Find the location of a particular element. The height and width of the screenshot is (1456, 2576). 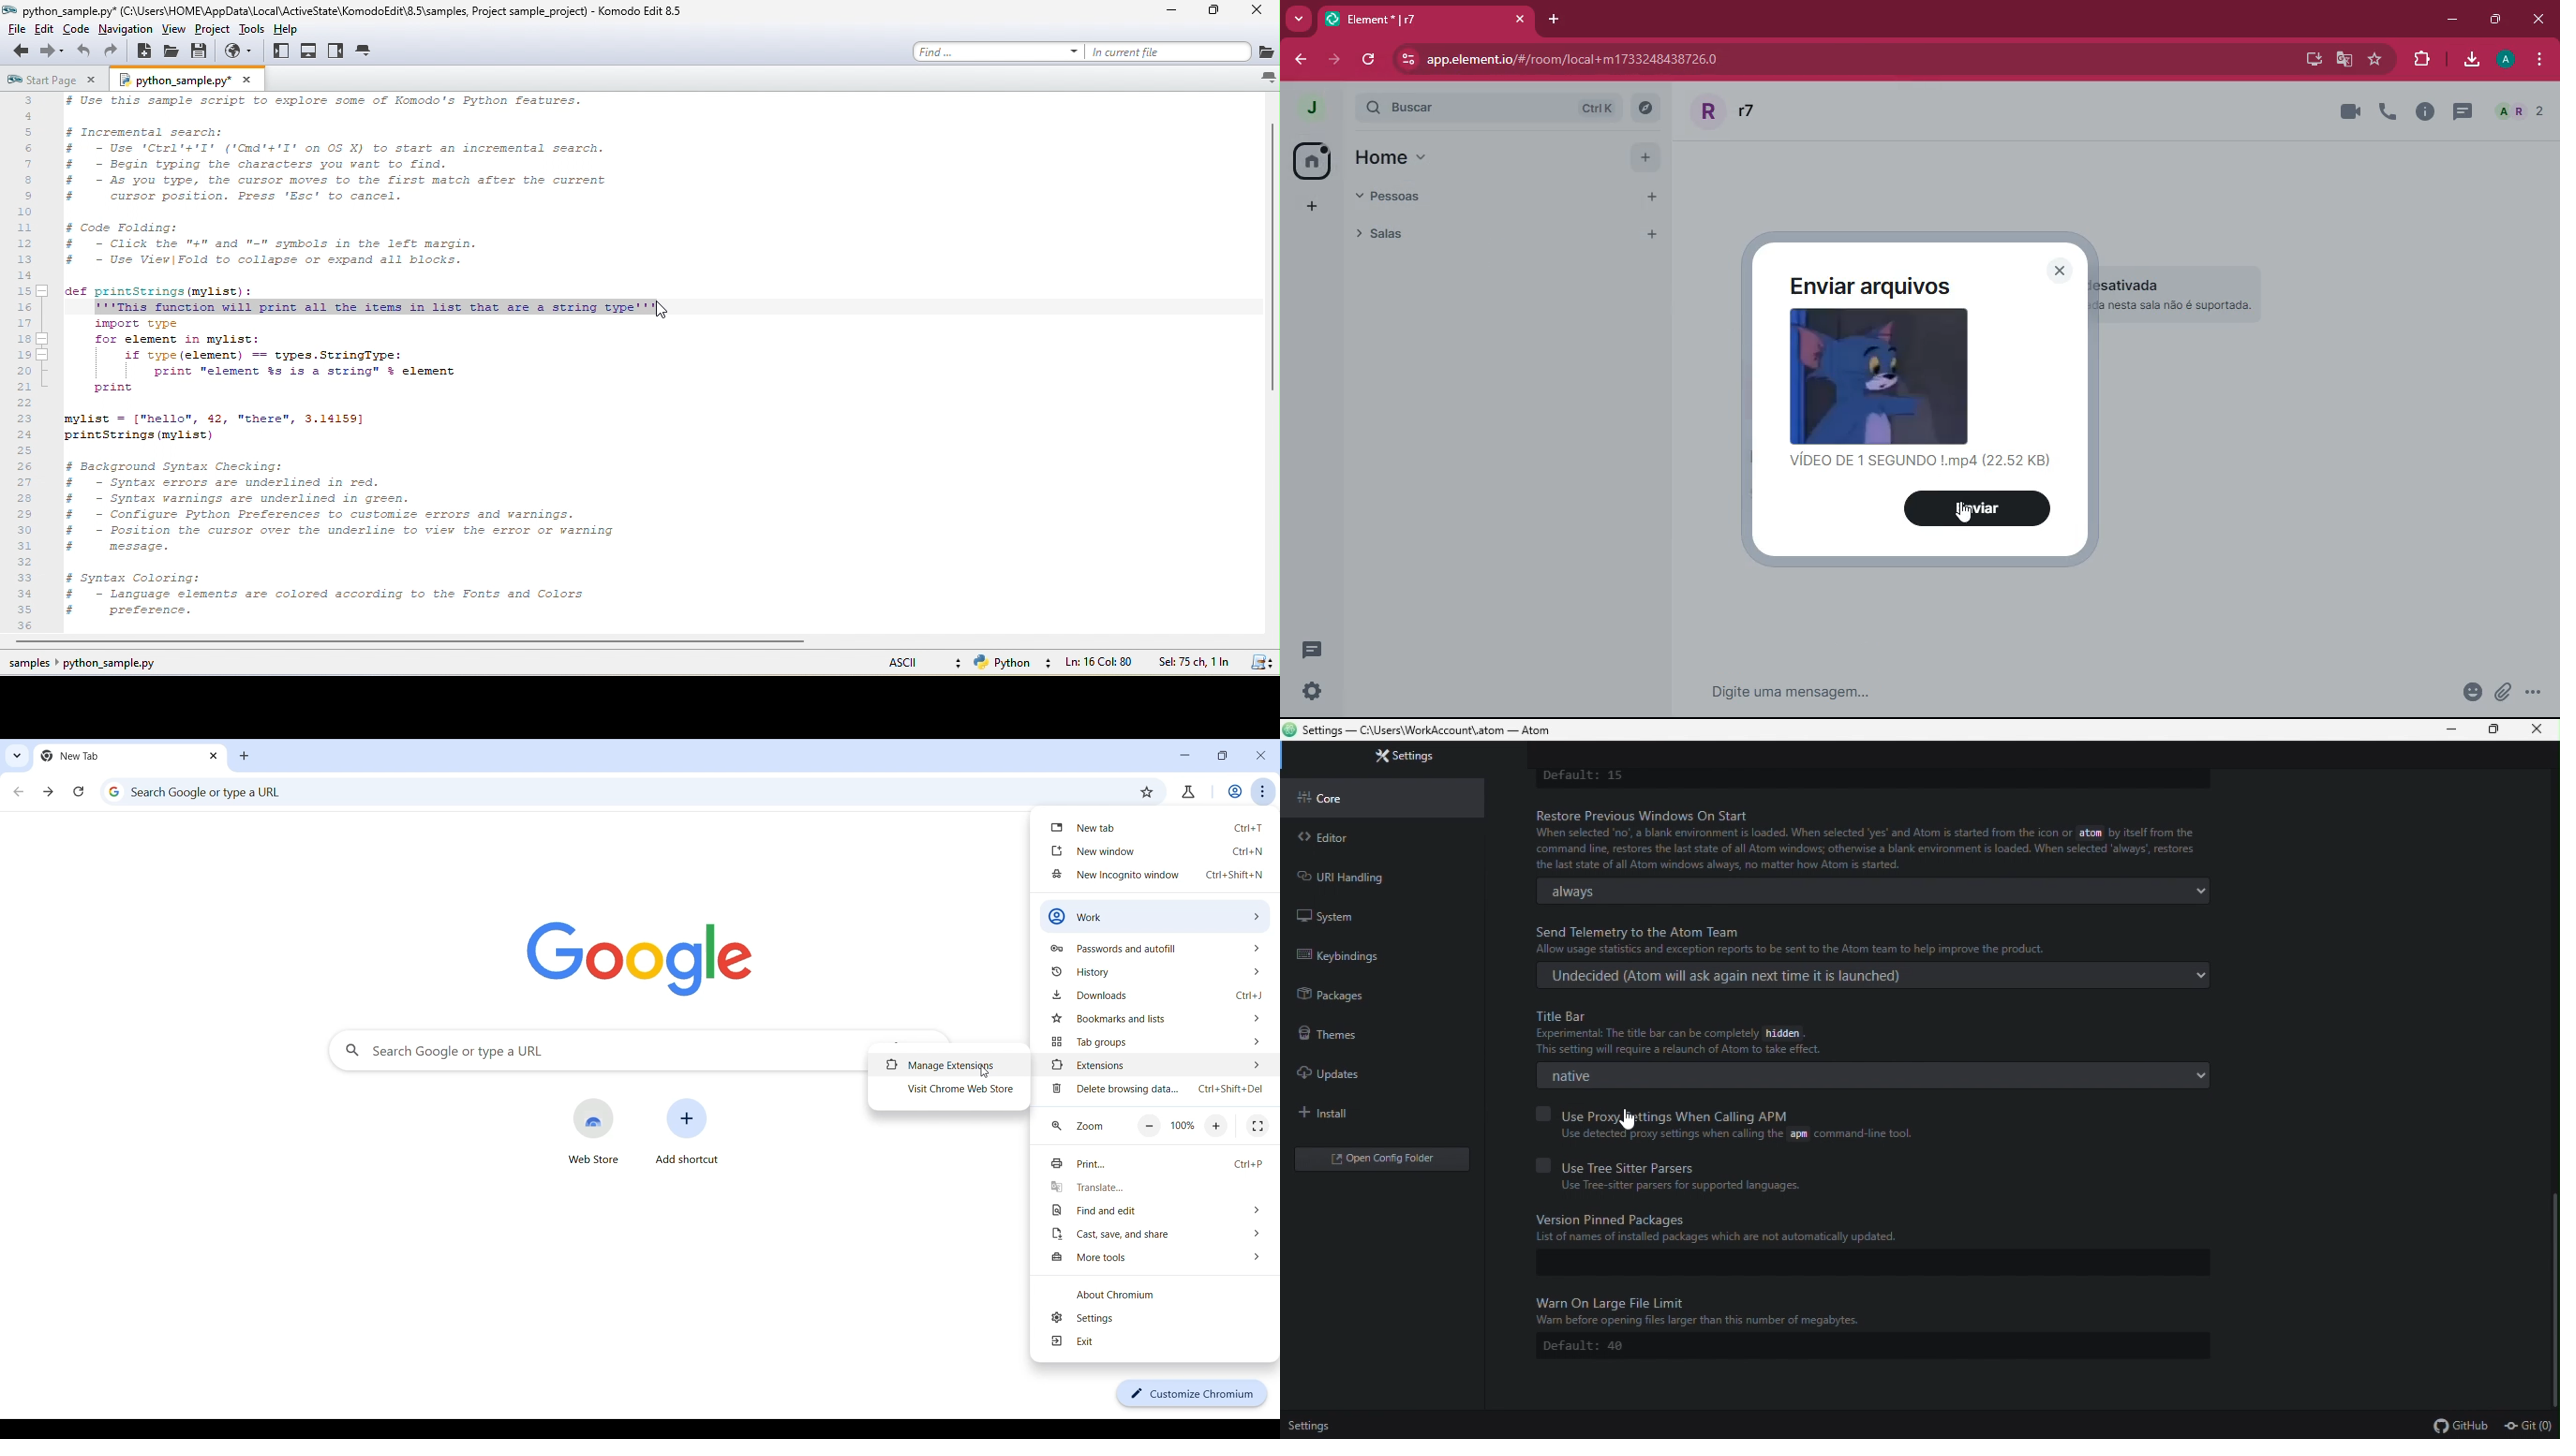

file is located at coordinates (16, 30).